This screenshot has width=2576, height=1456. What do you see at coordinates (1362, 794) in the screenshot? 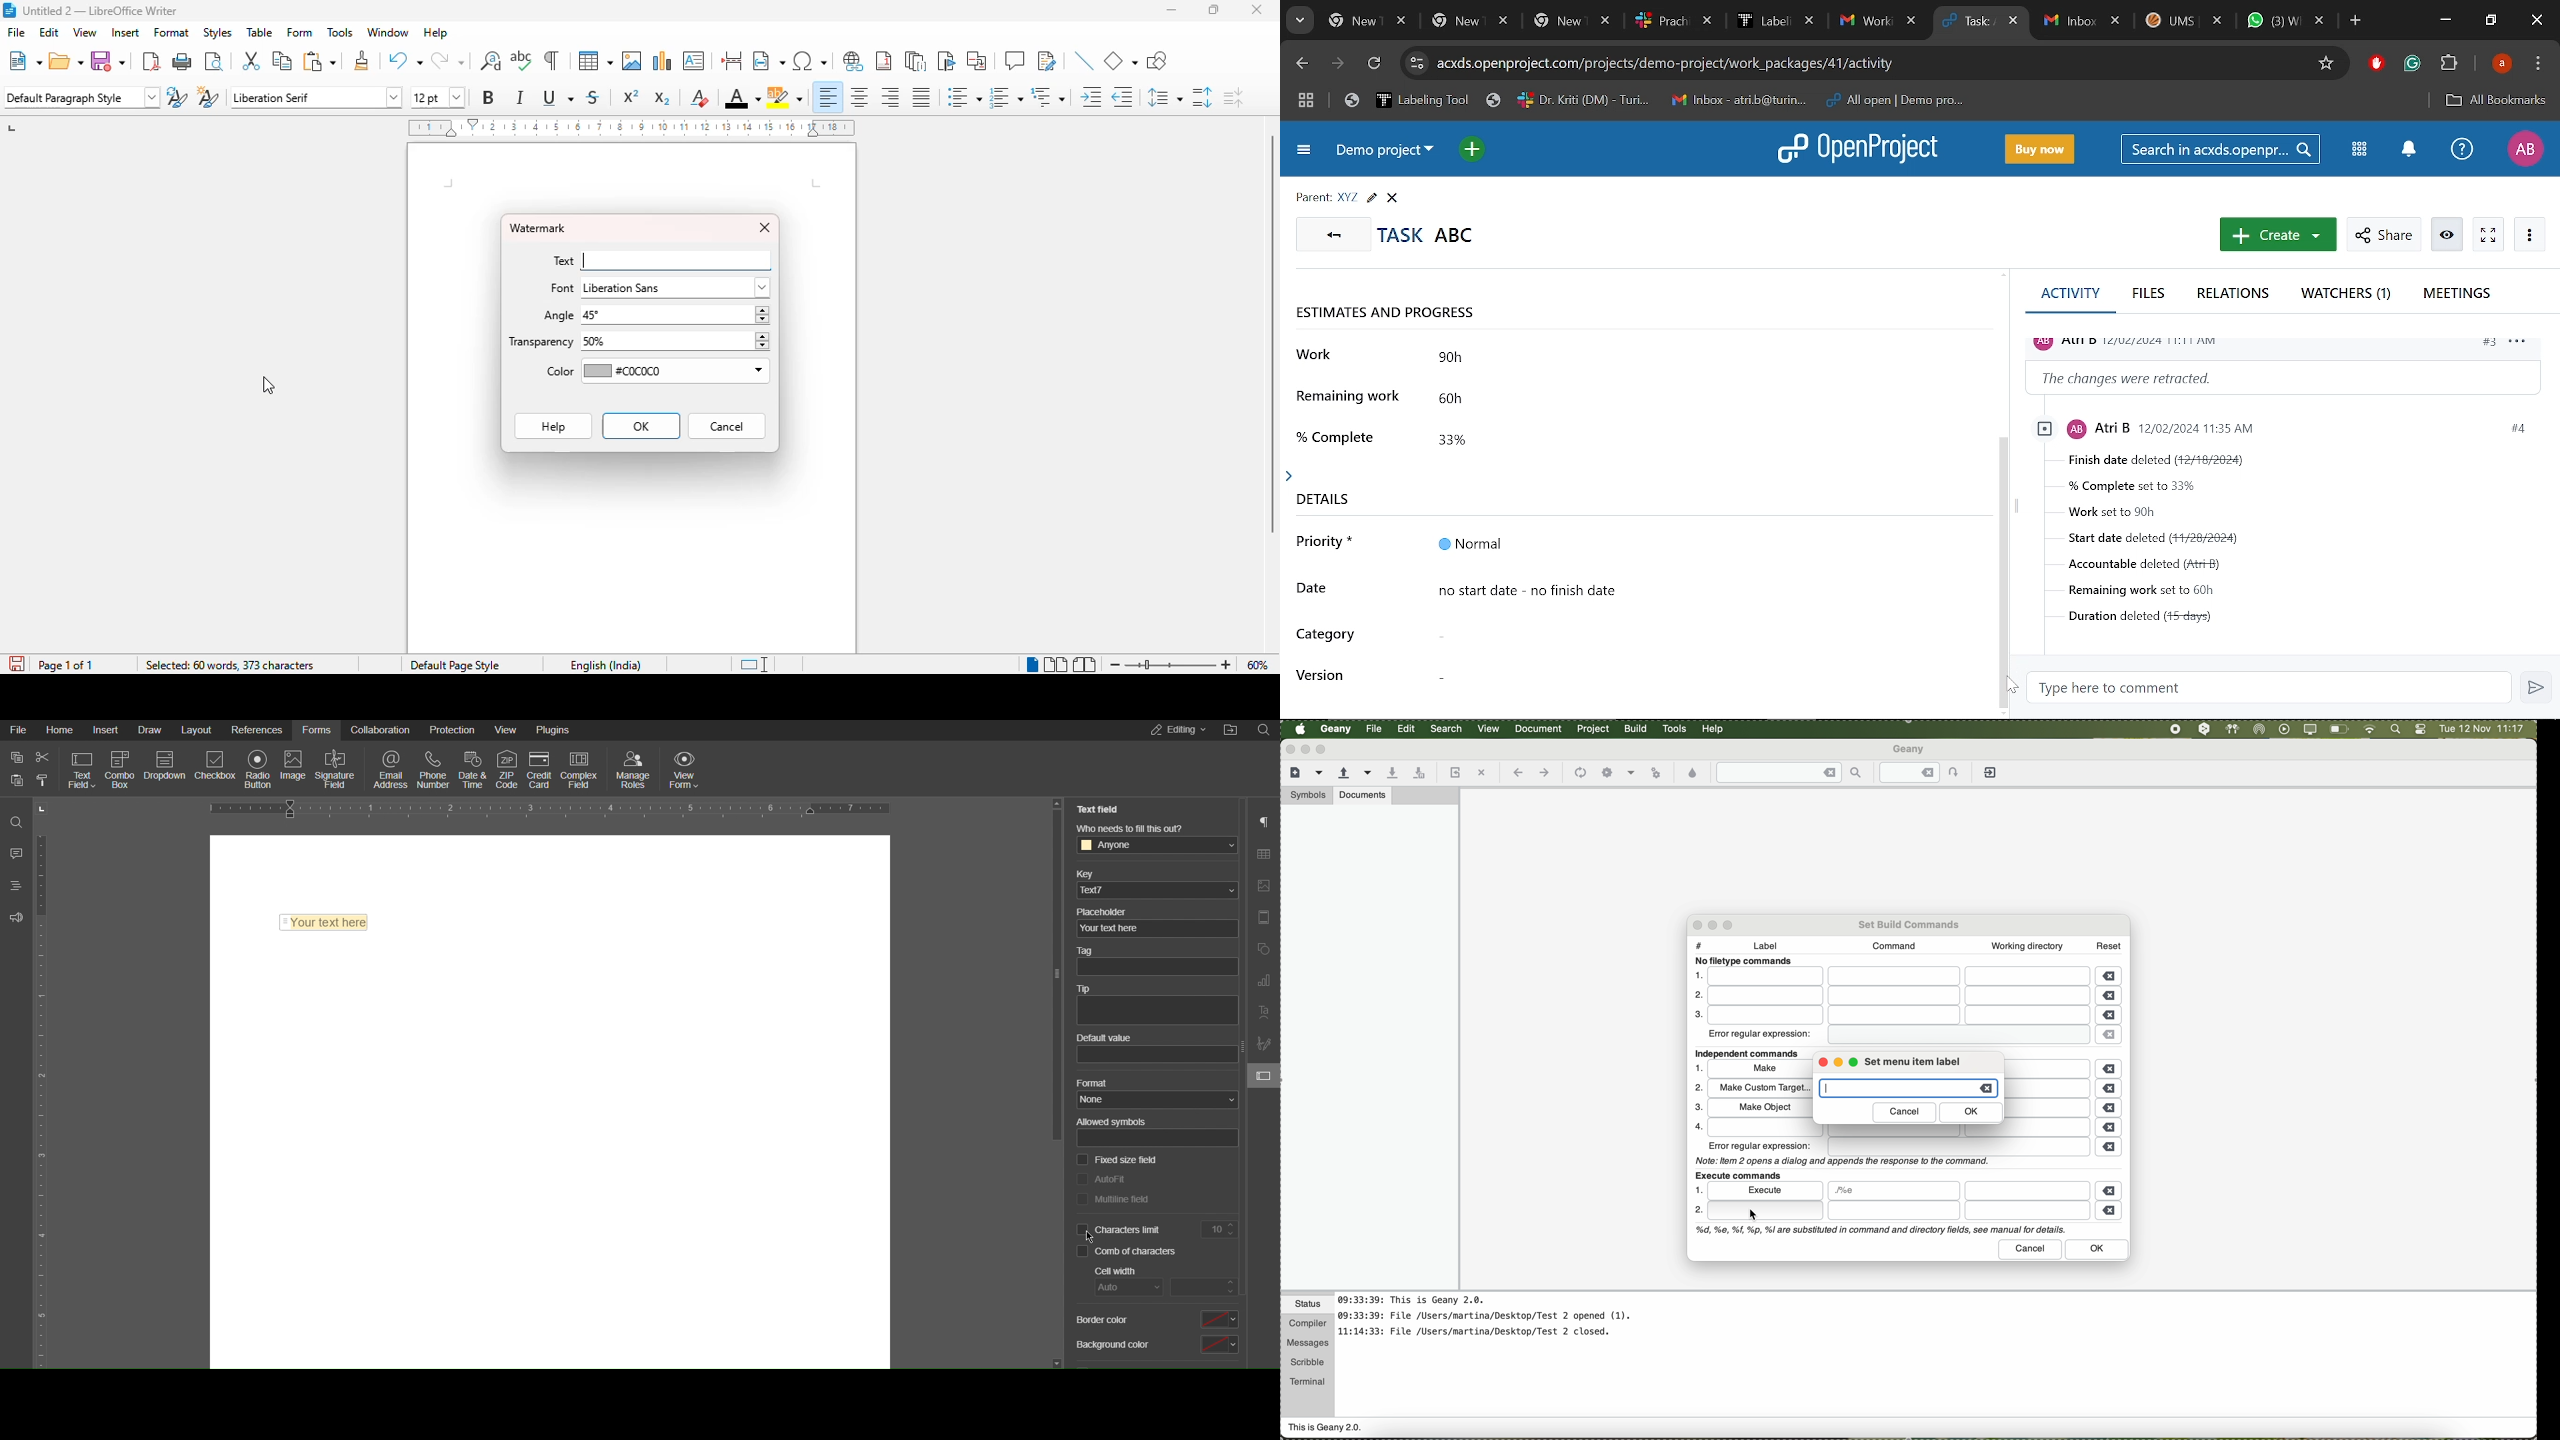
I see `documents` at bounding box center [1362, 794].